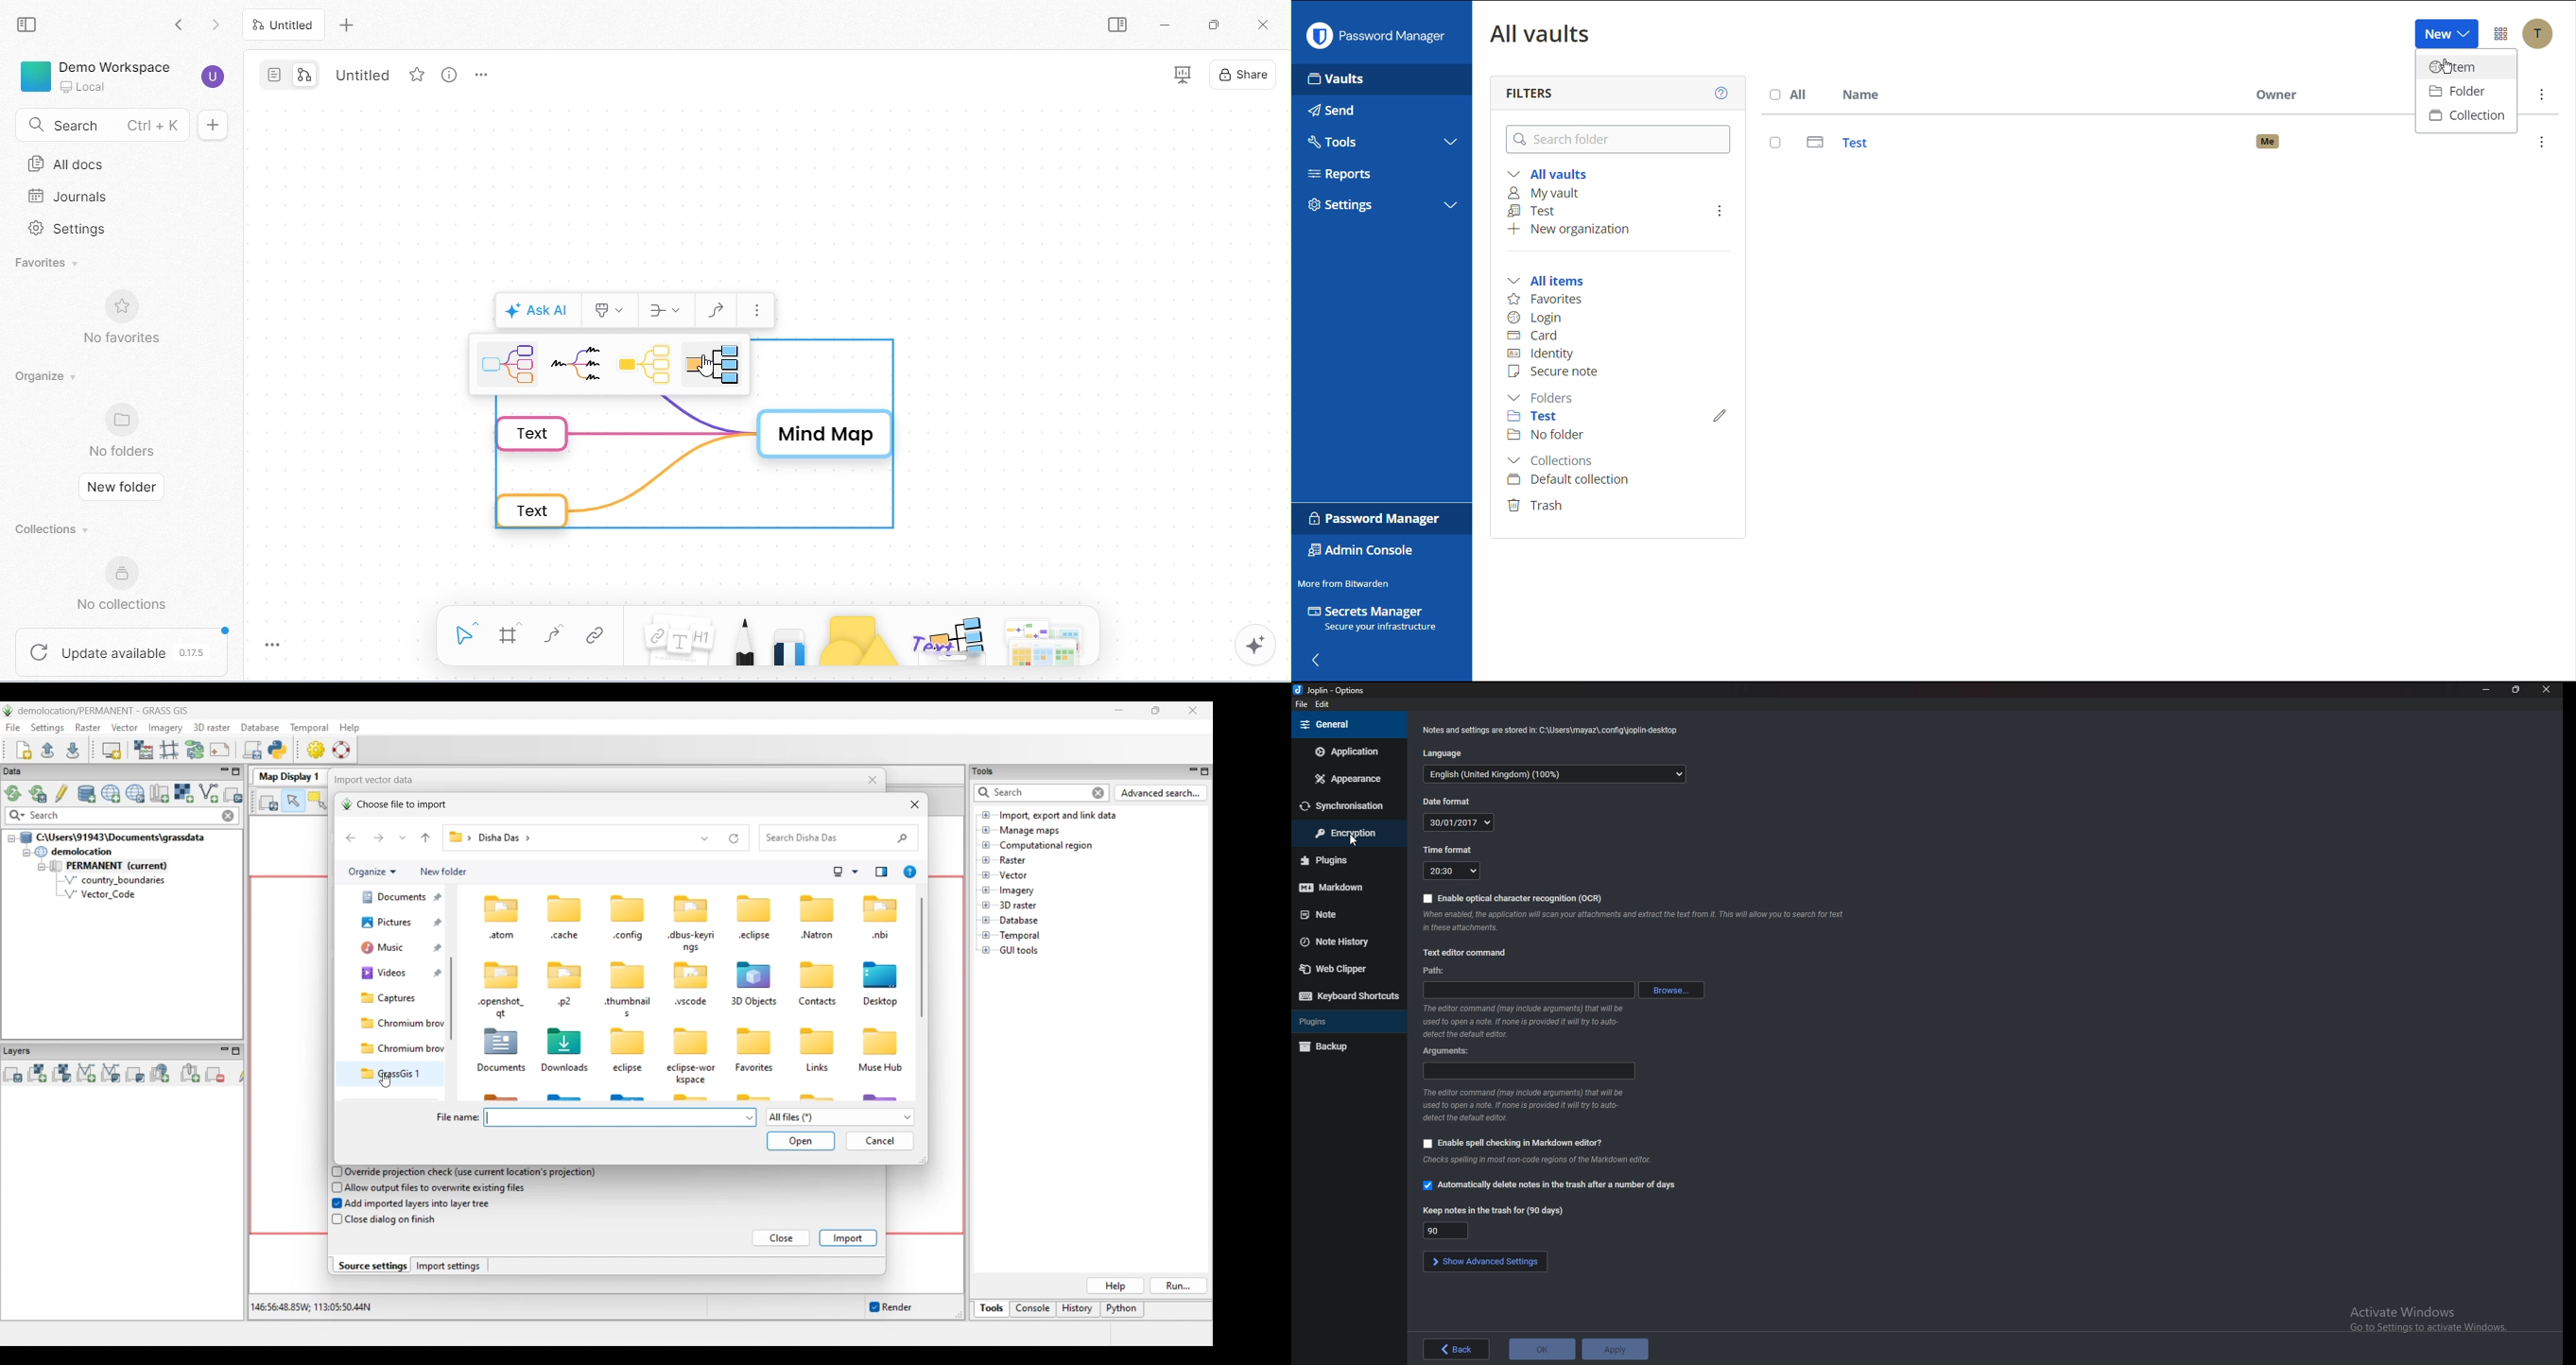  I want to click on options, so click(2544, 142).